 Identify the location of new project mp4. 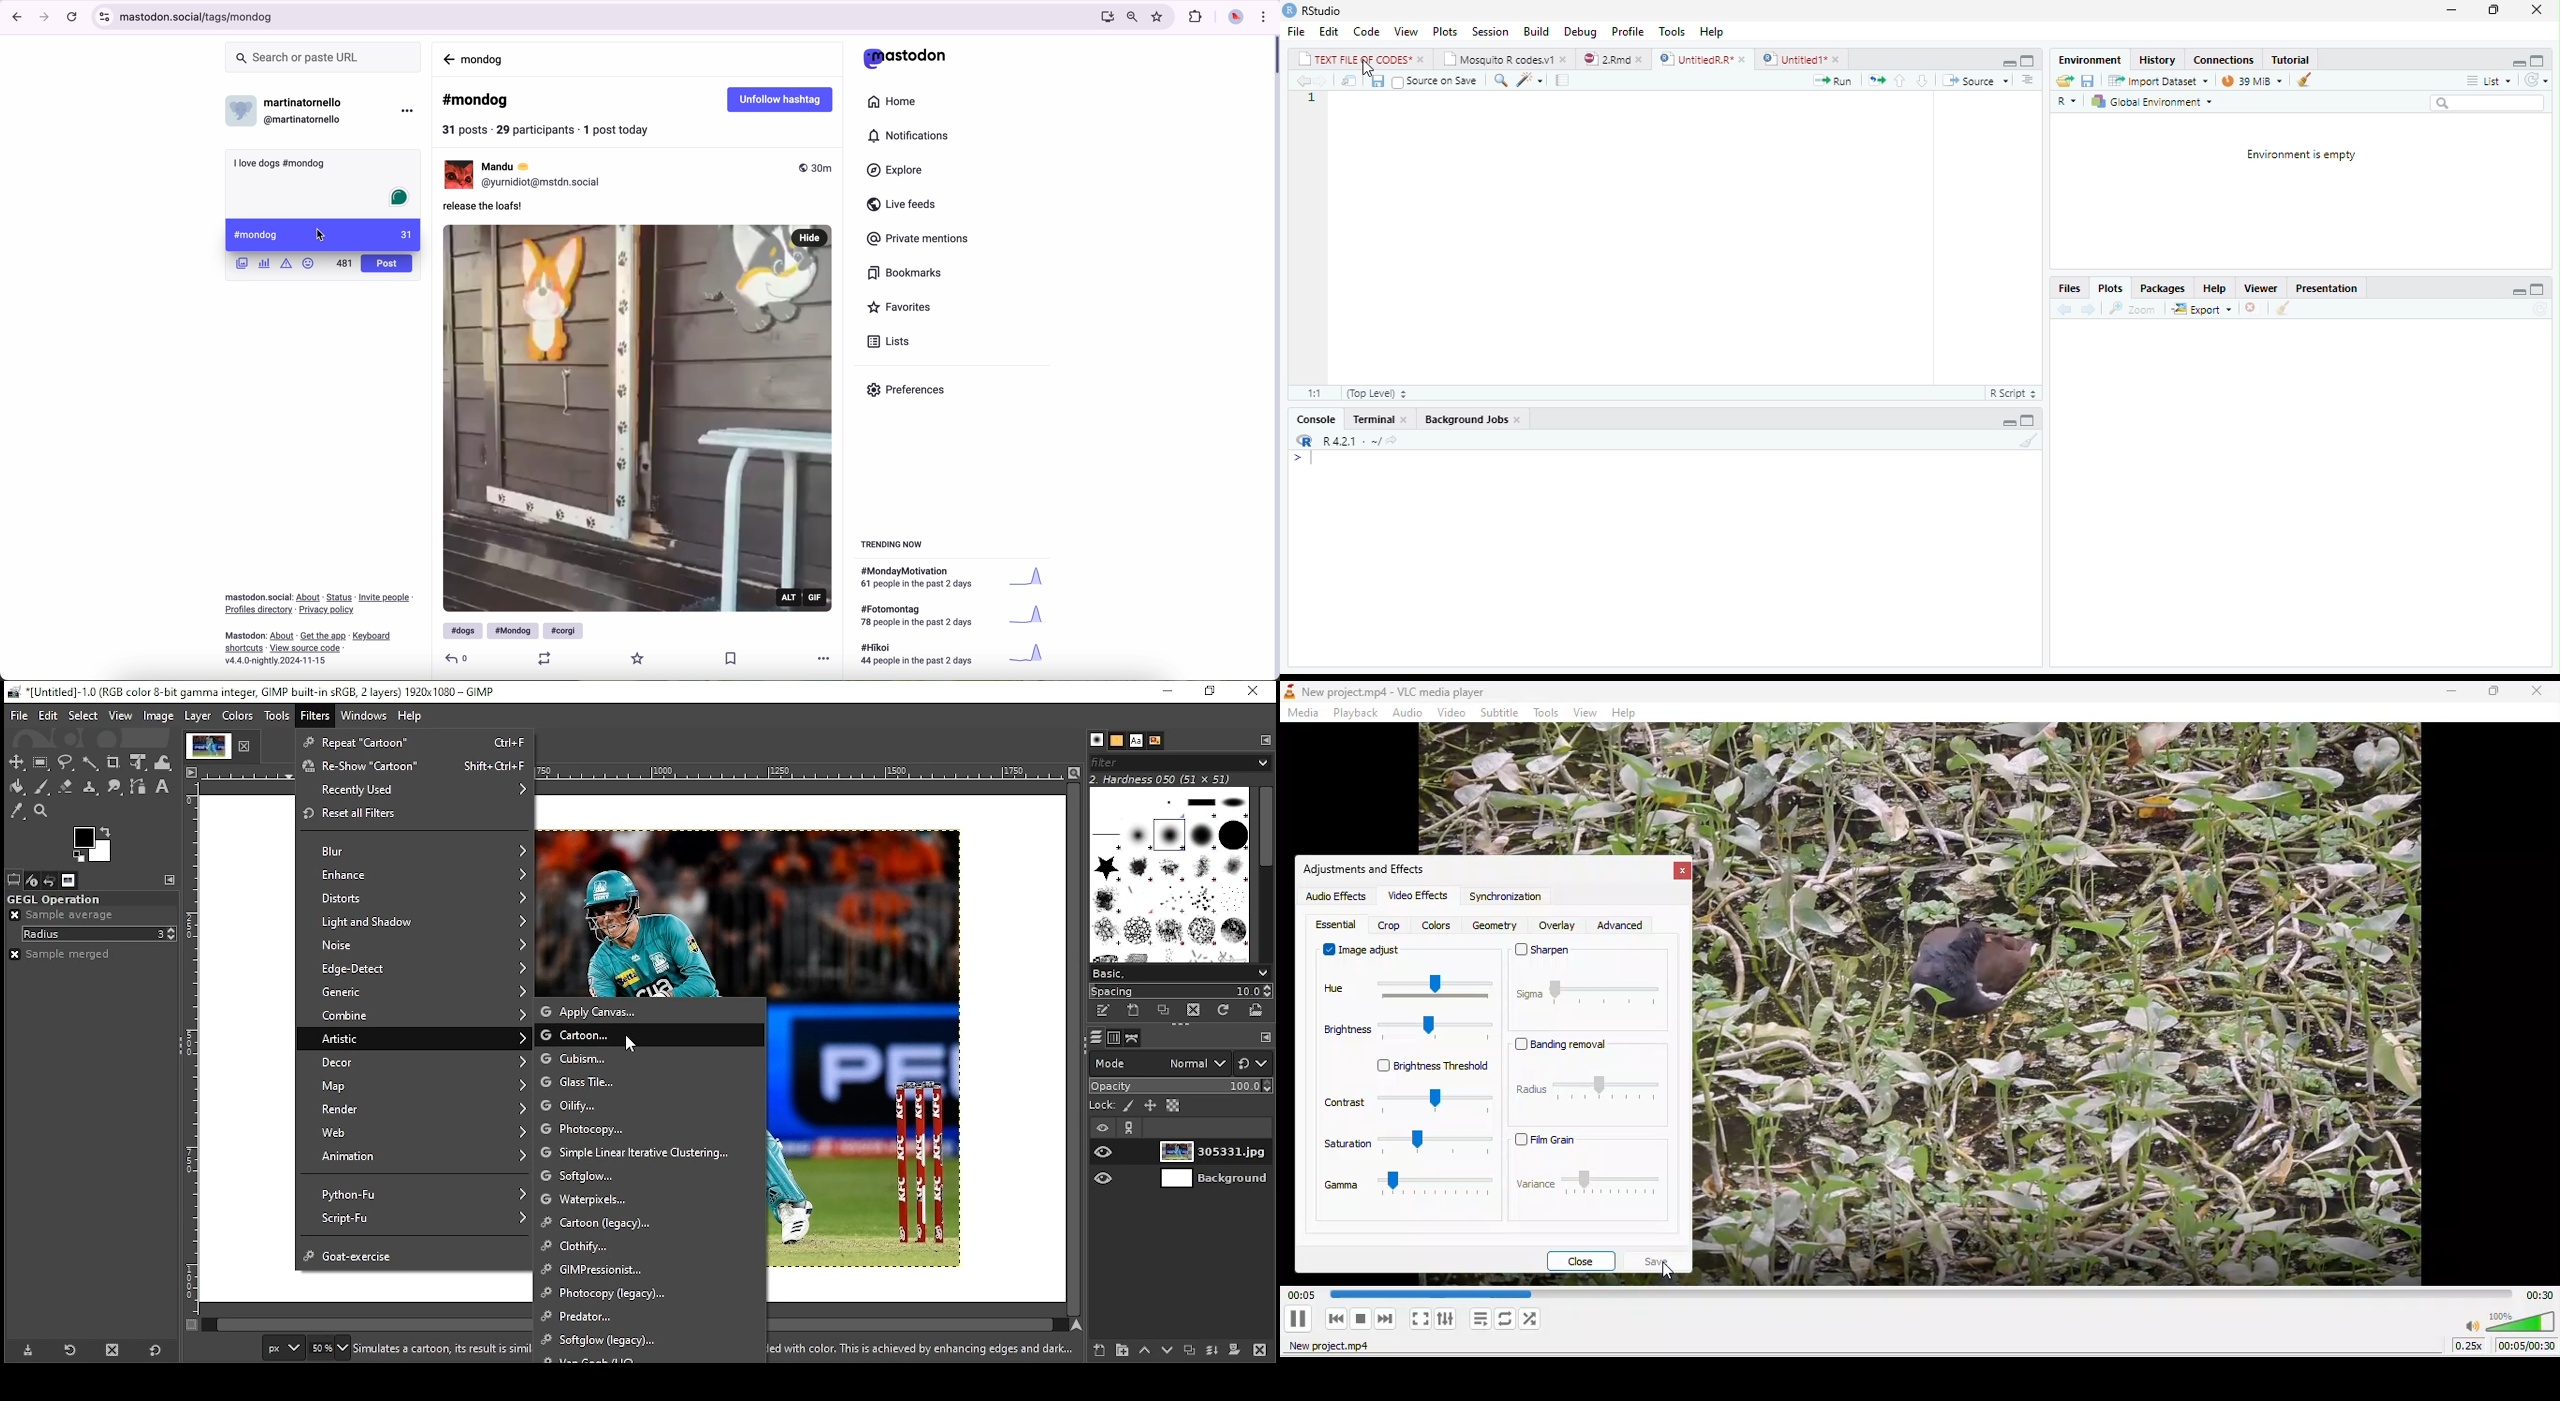
(1337, 1349).